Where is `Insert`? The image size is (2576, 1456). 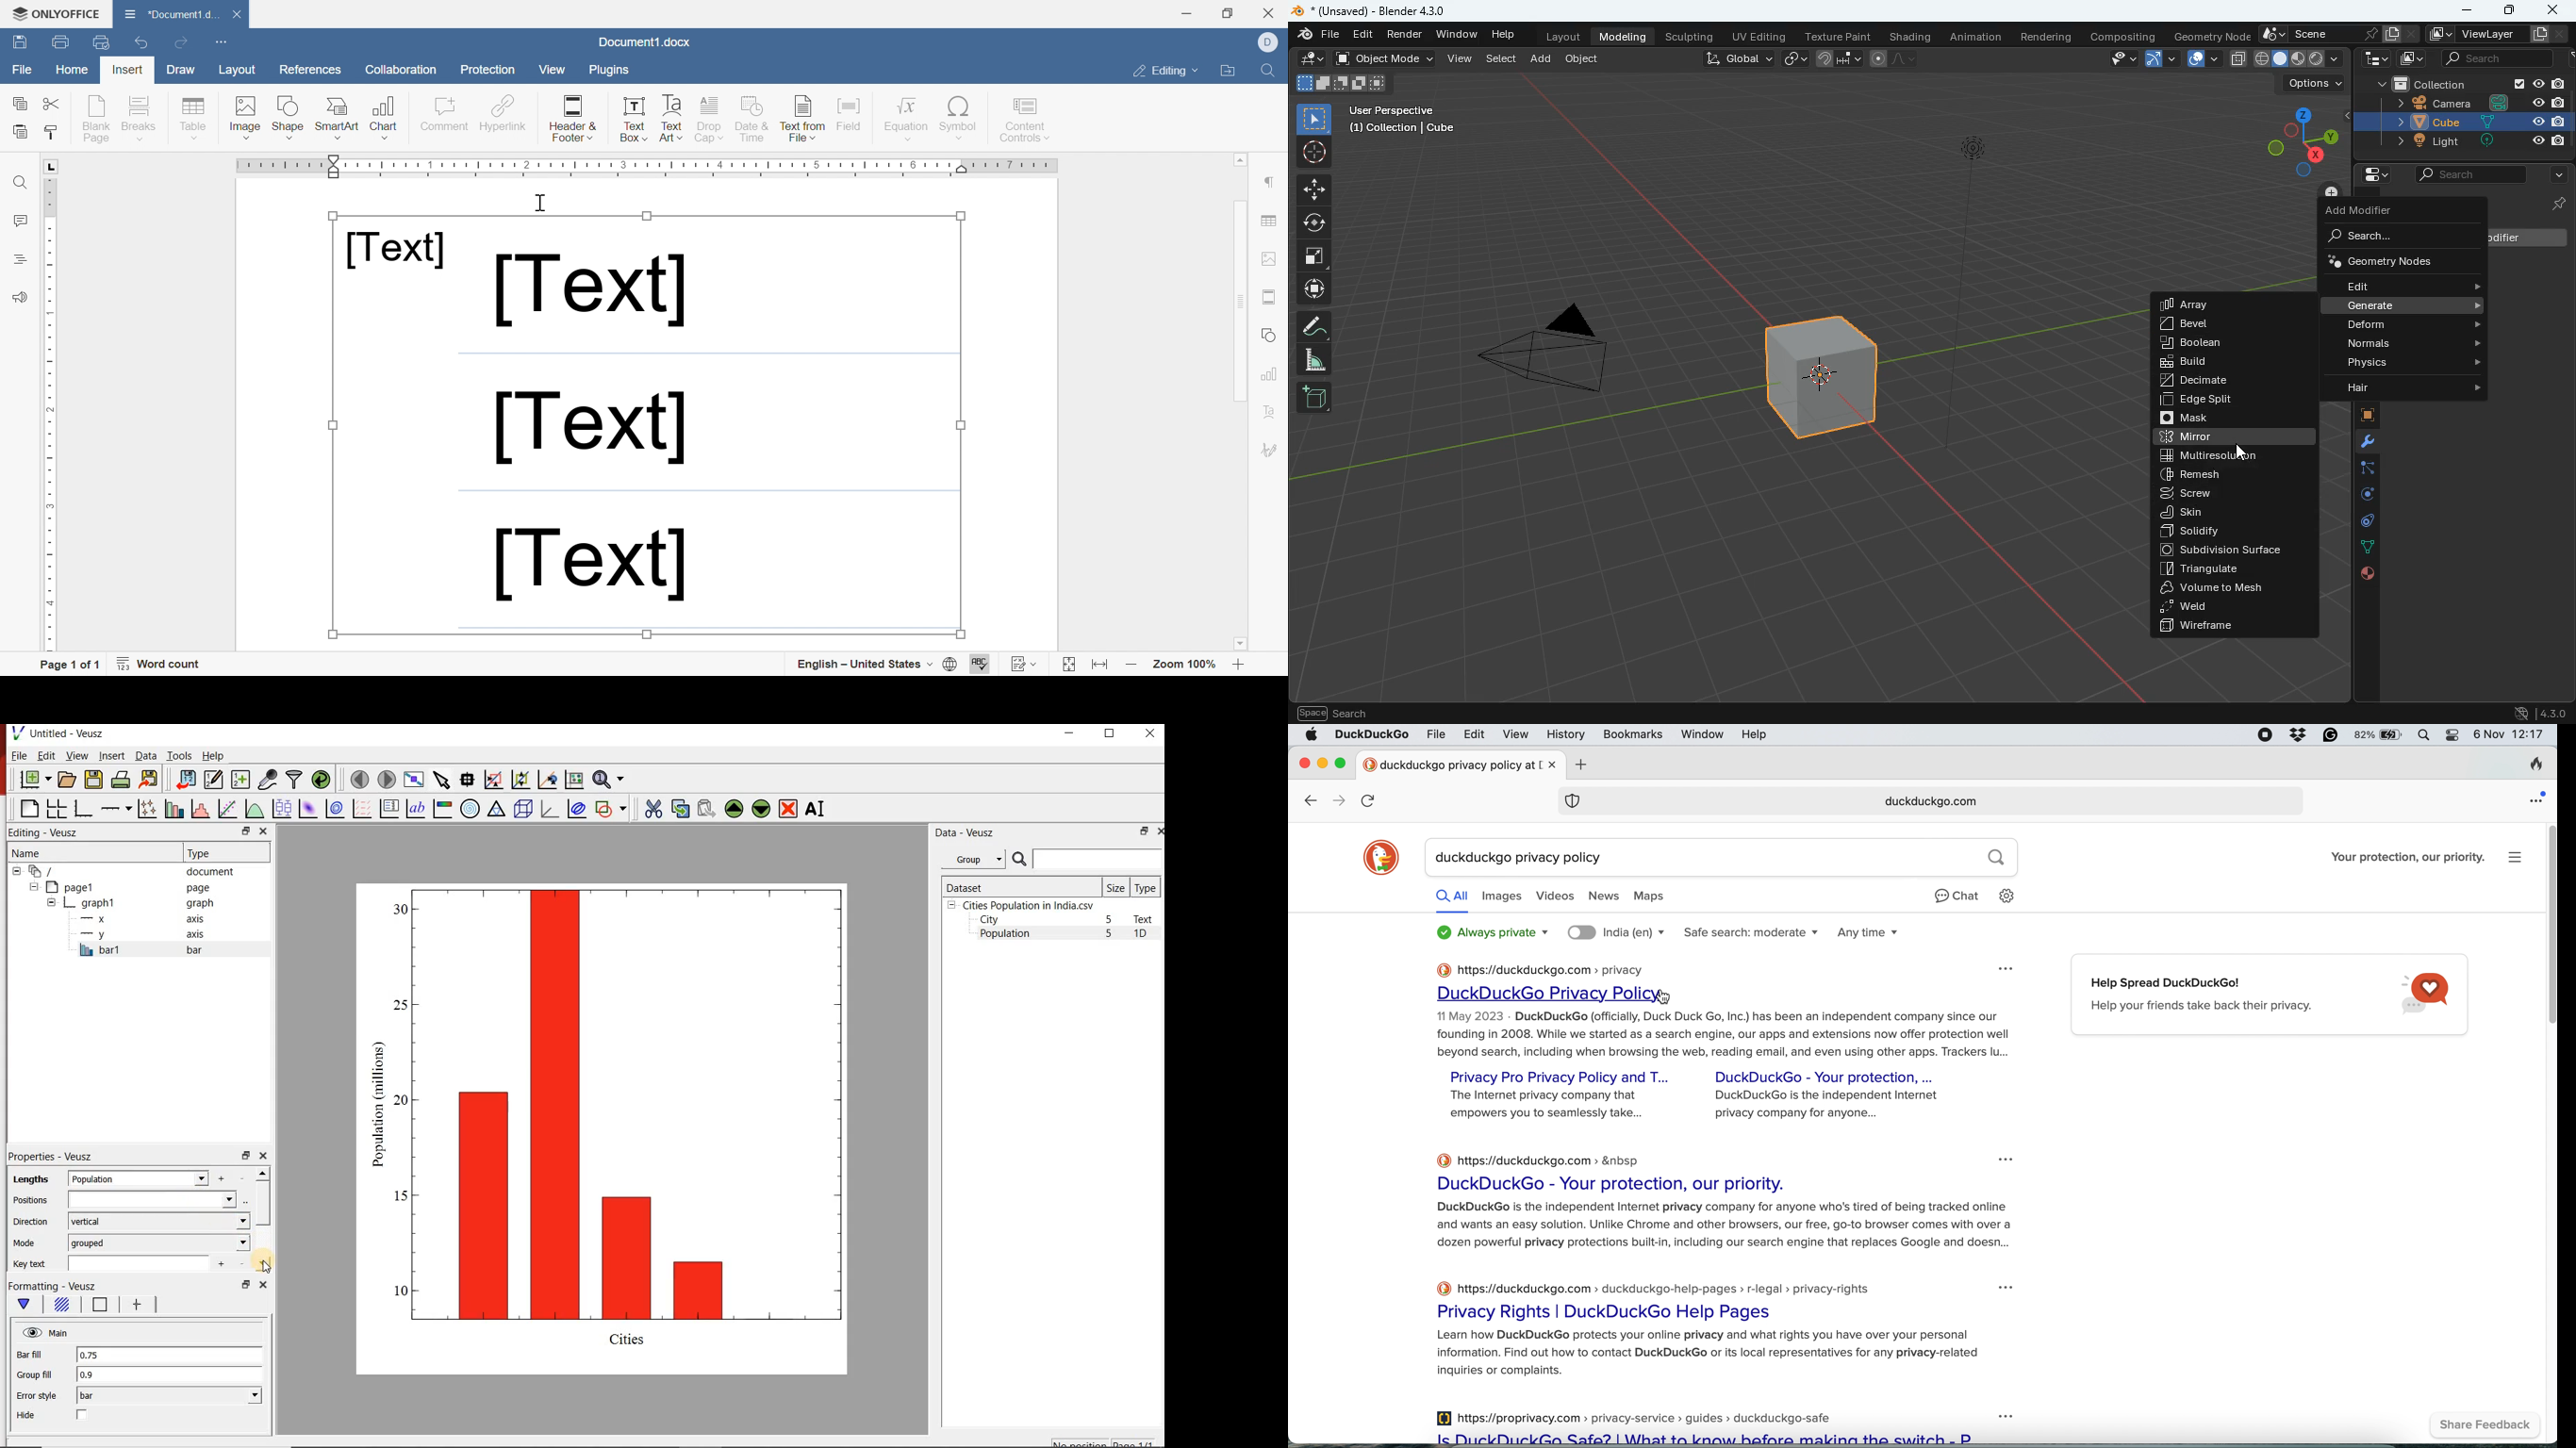
Insert is located at coordinates (127, 68).